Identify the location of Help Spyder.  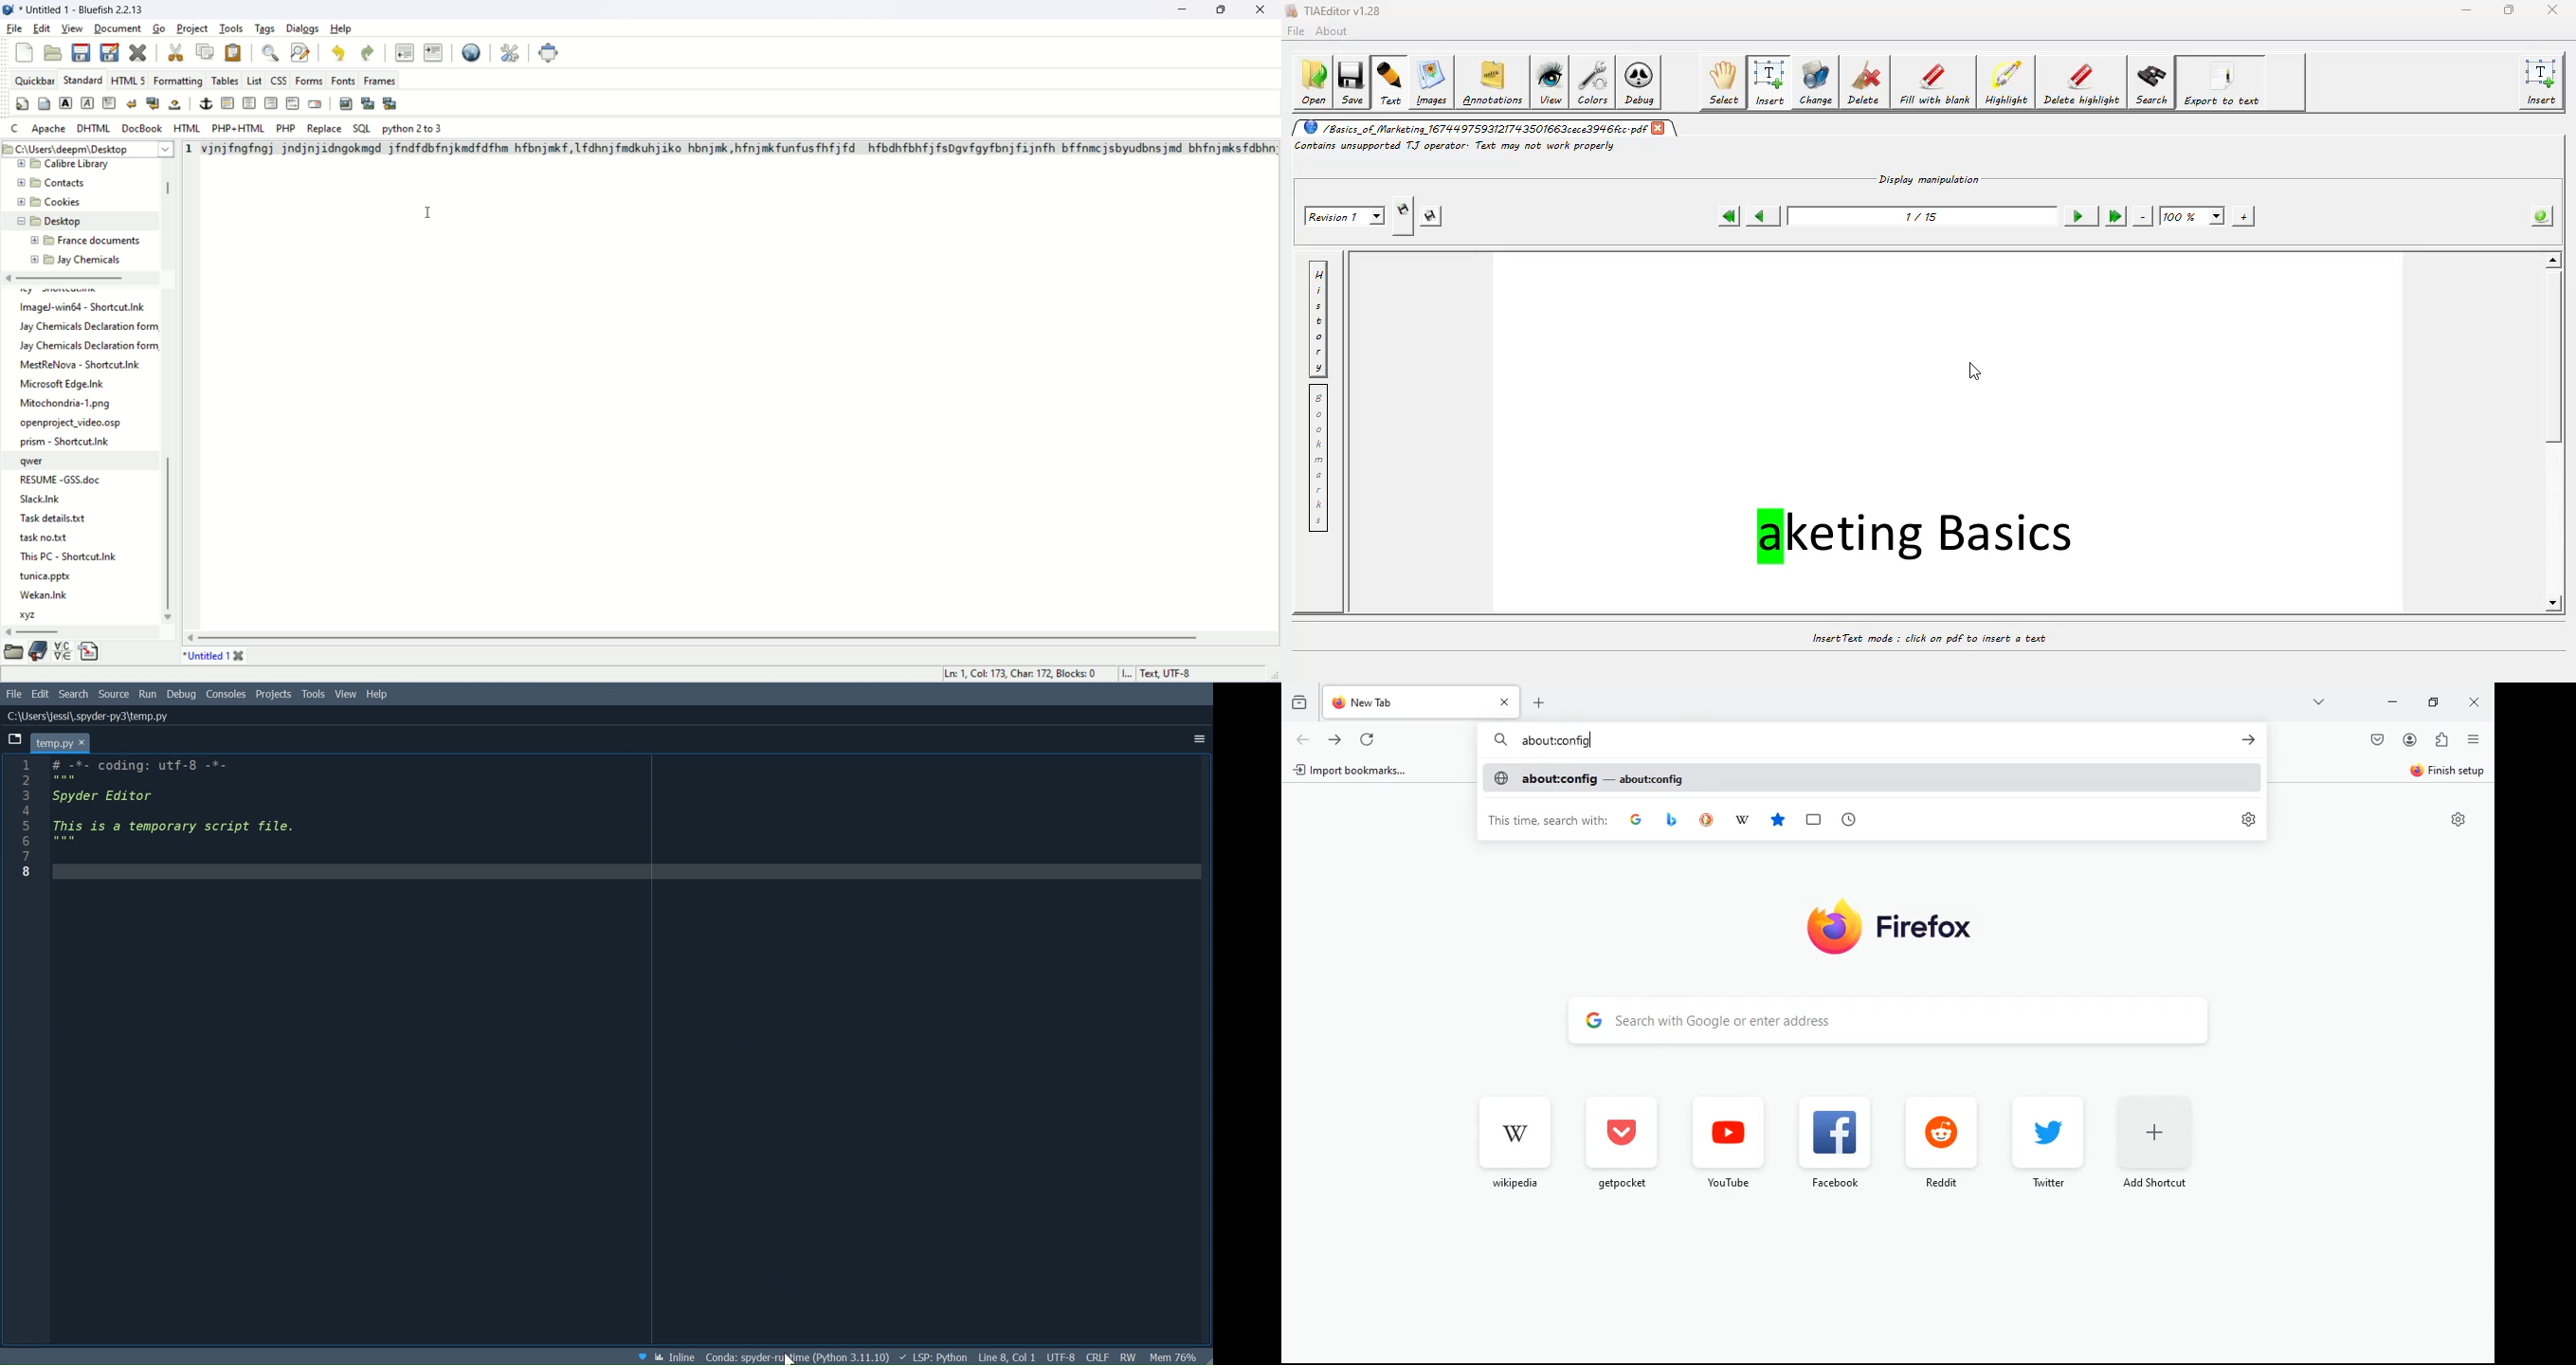
(639, 1356).